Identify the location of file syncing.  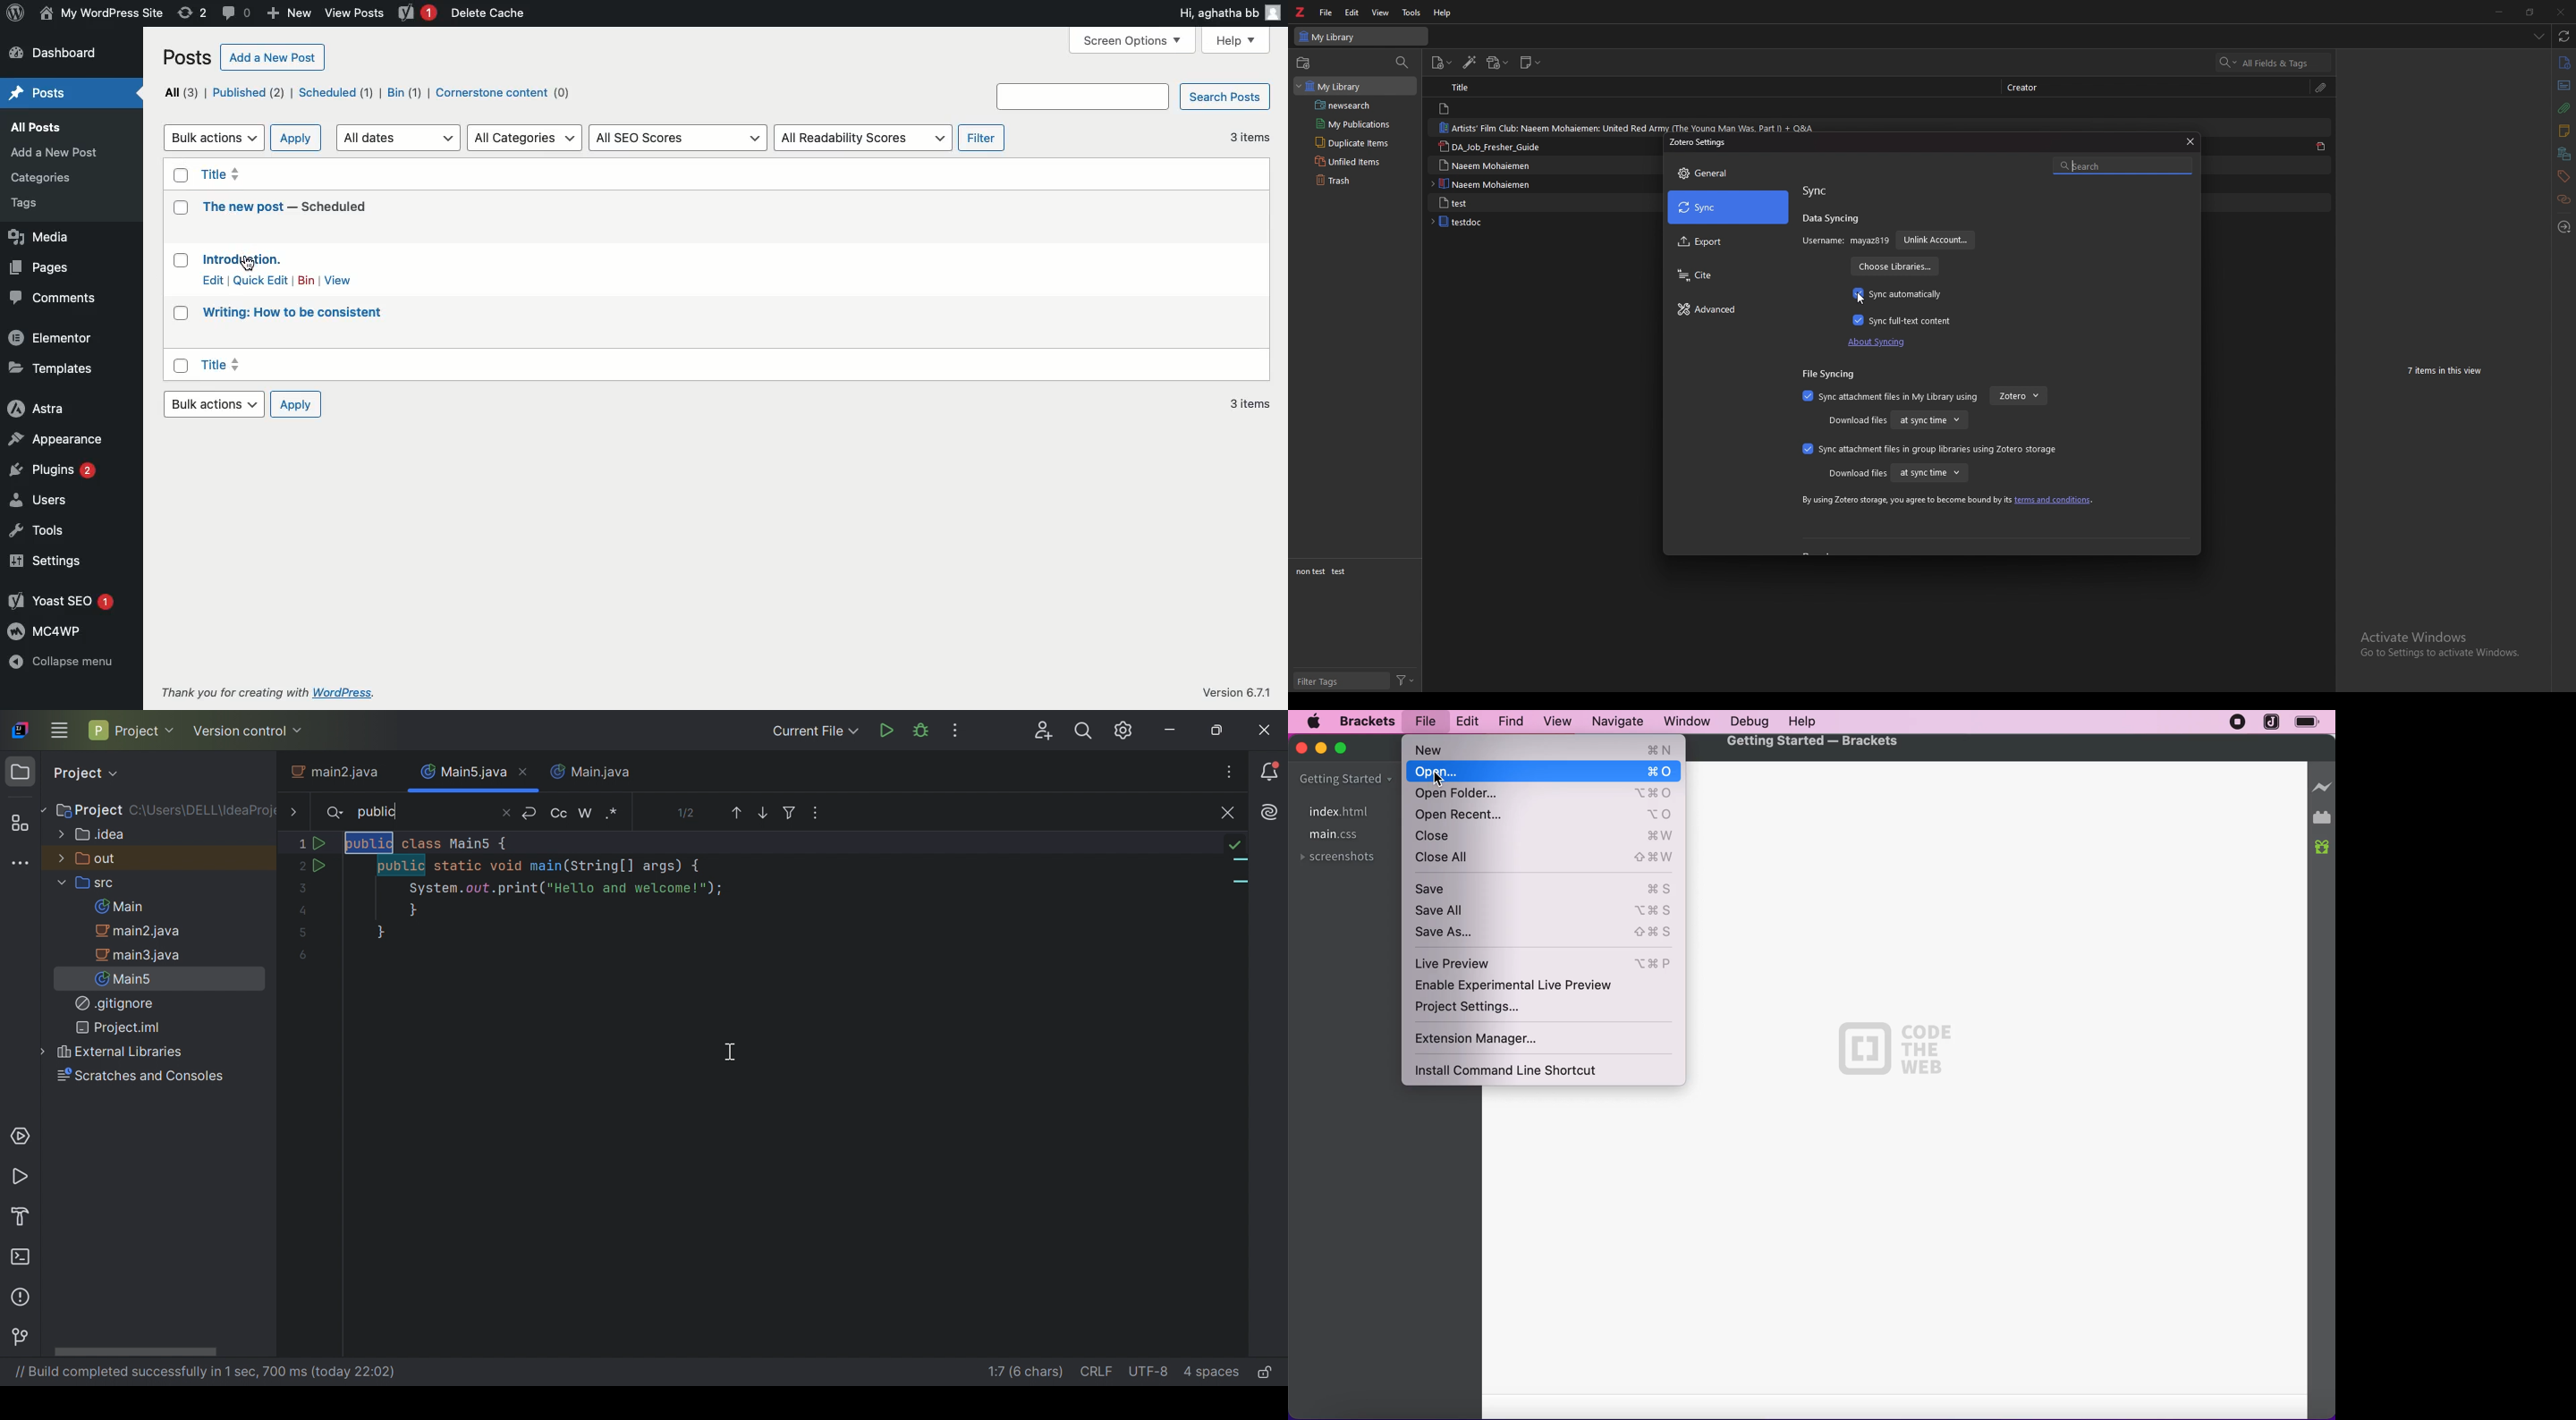
(1833, 374).